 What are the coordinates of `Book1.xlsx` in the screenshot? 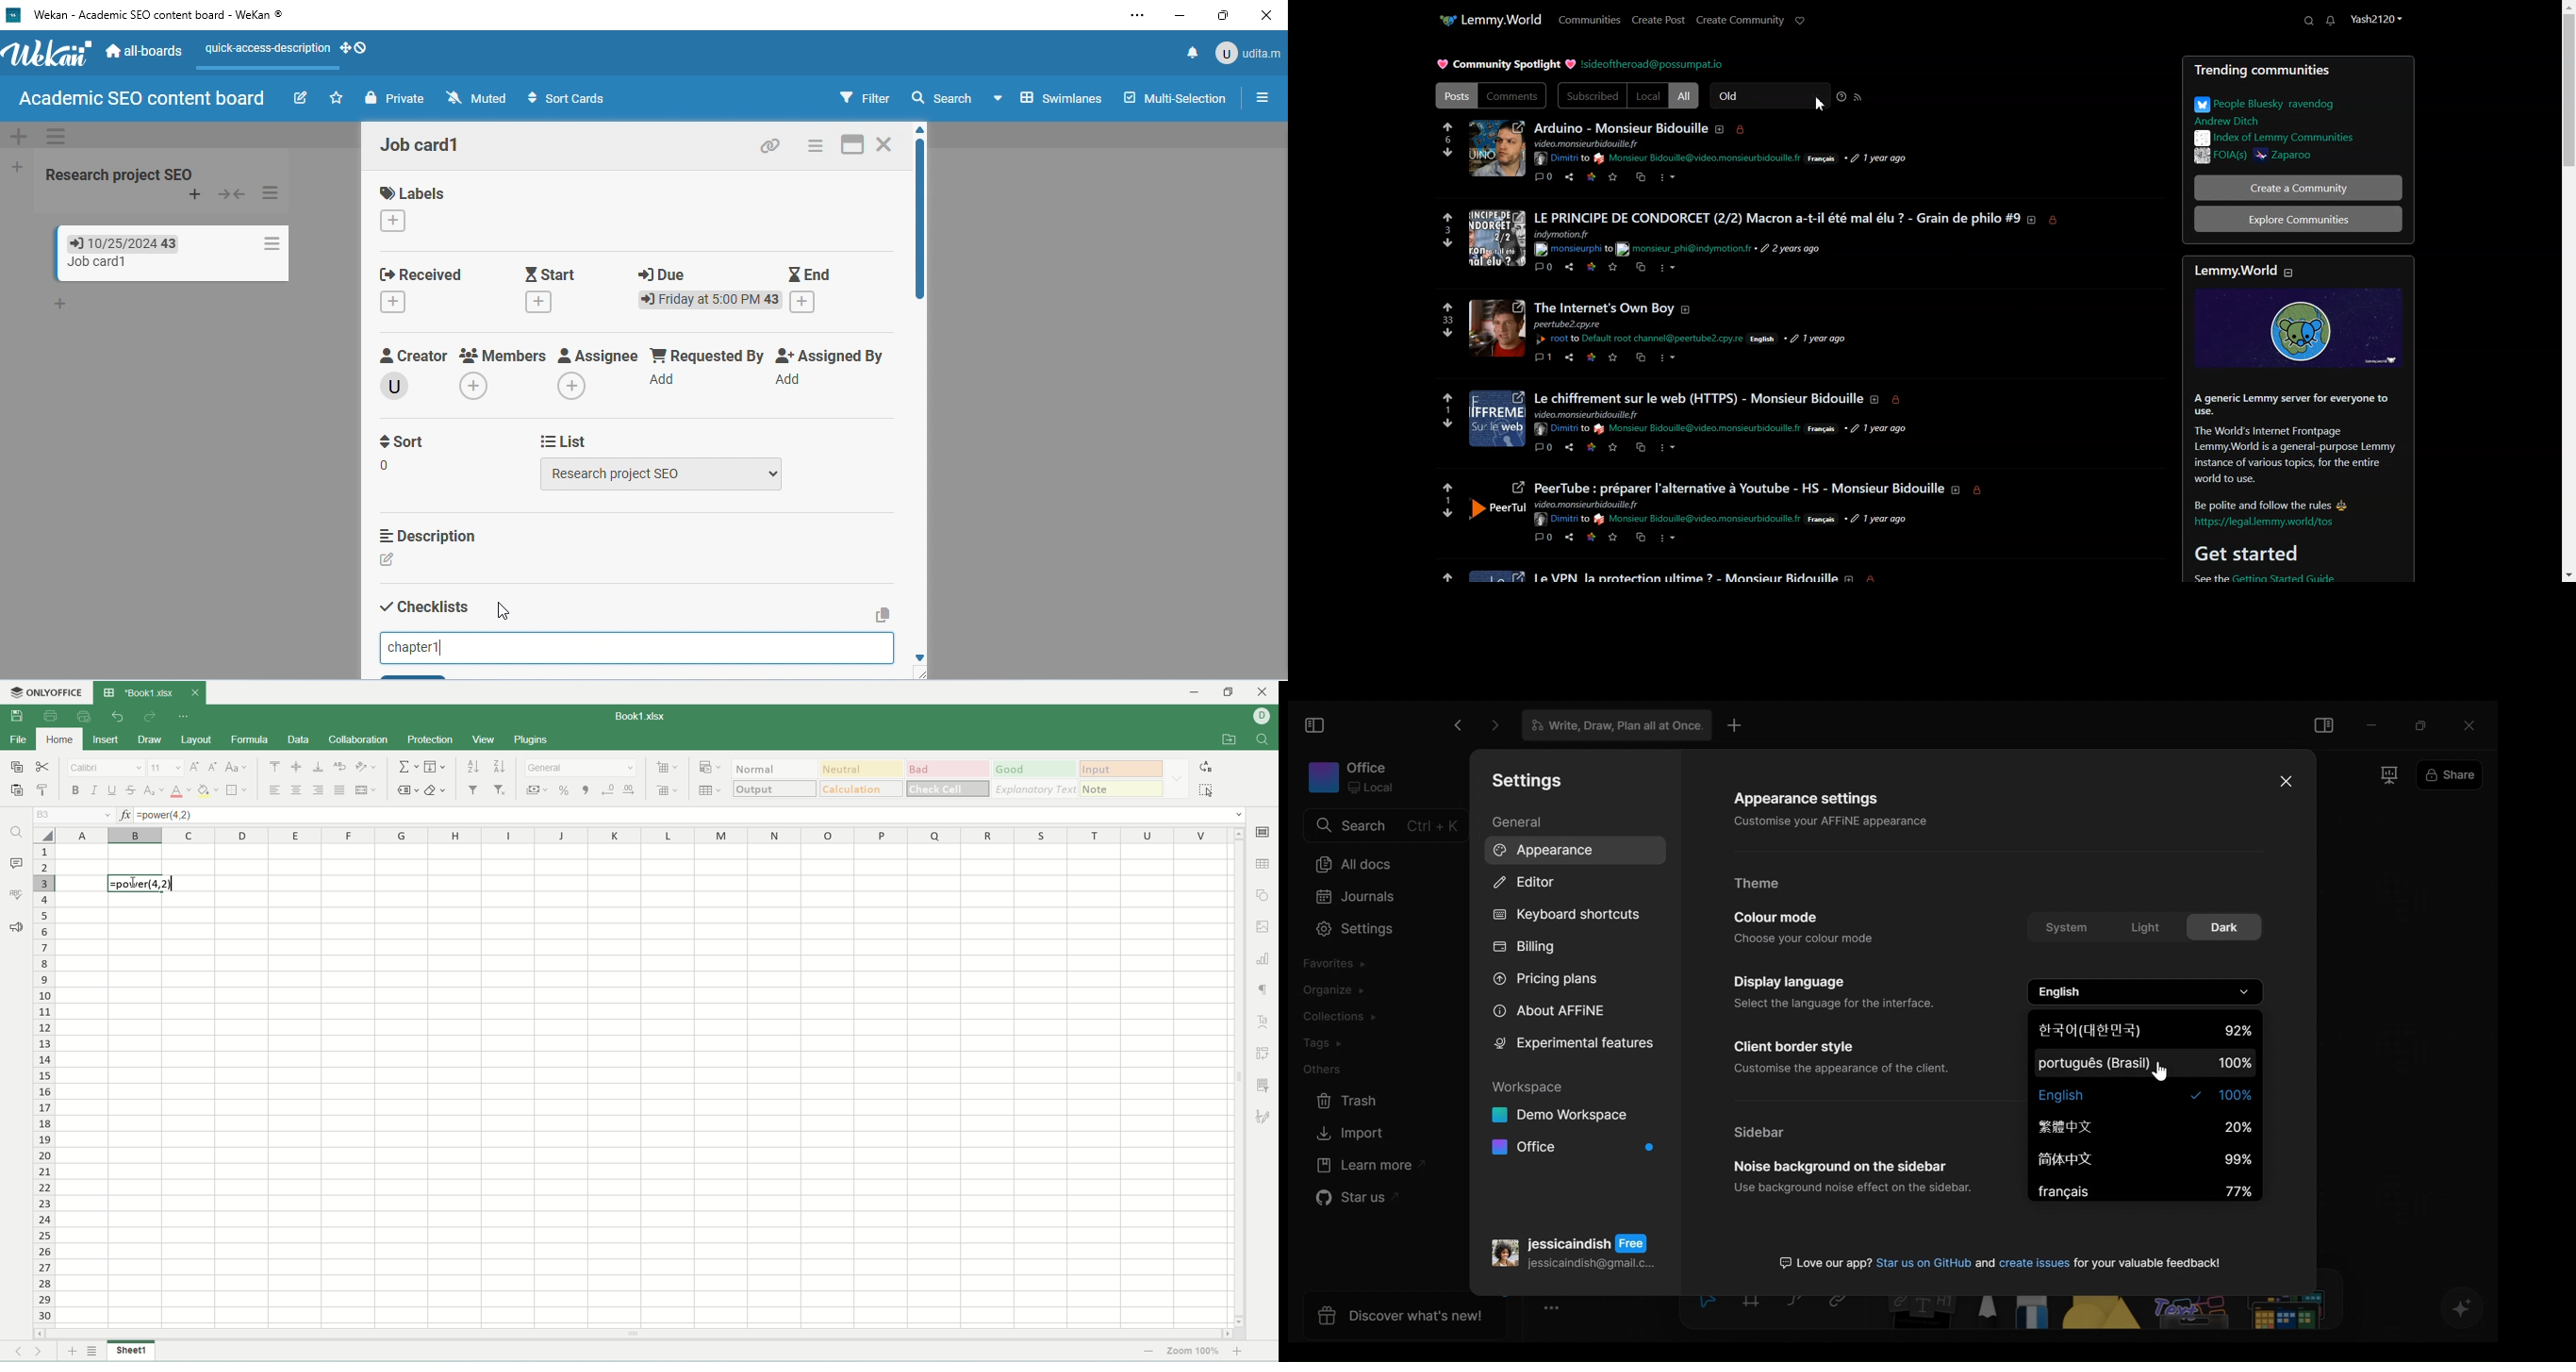 It's located at (649, 715).